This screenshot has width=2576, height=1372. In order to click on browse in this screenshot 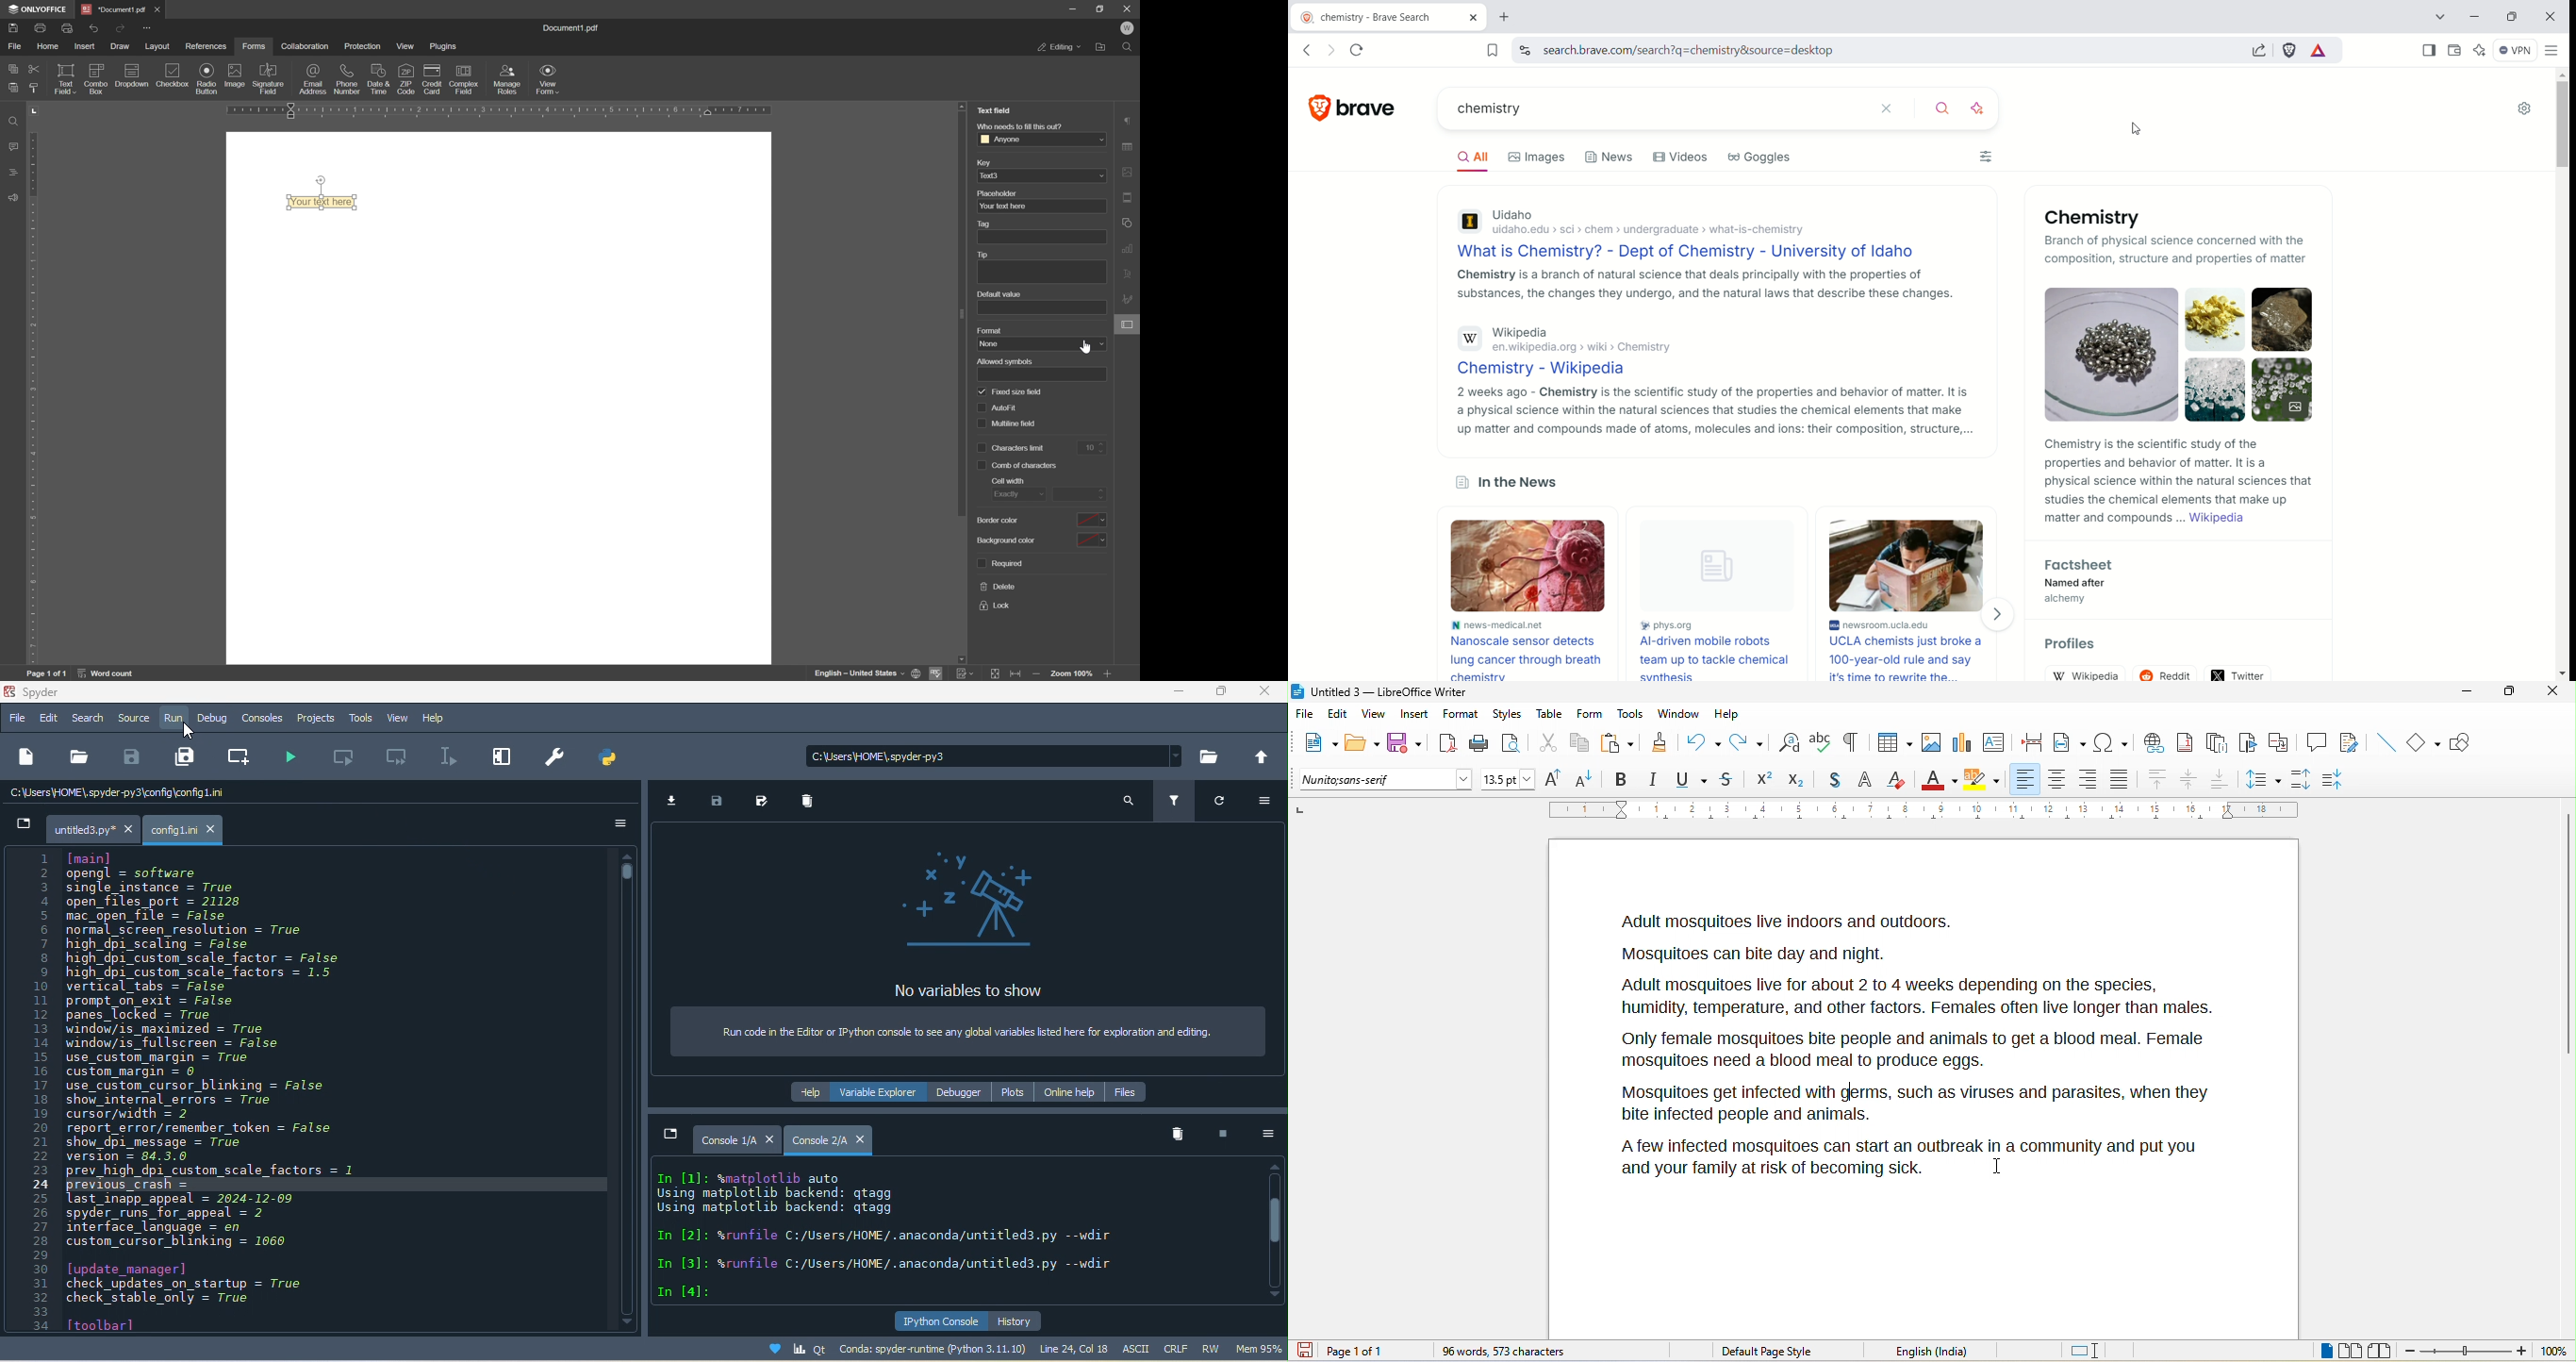, I will do `click(1208, 756)`.